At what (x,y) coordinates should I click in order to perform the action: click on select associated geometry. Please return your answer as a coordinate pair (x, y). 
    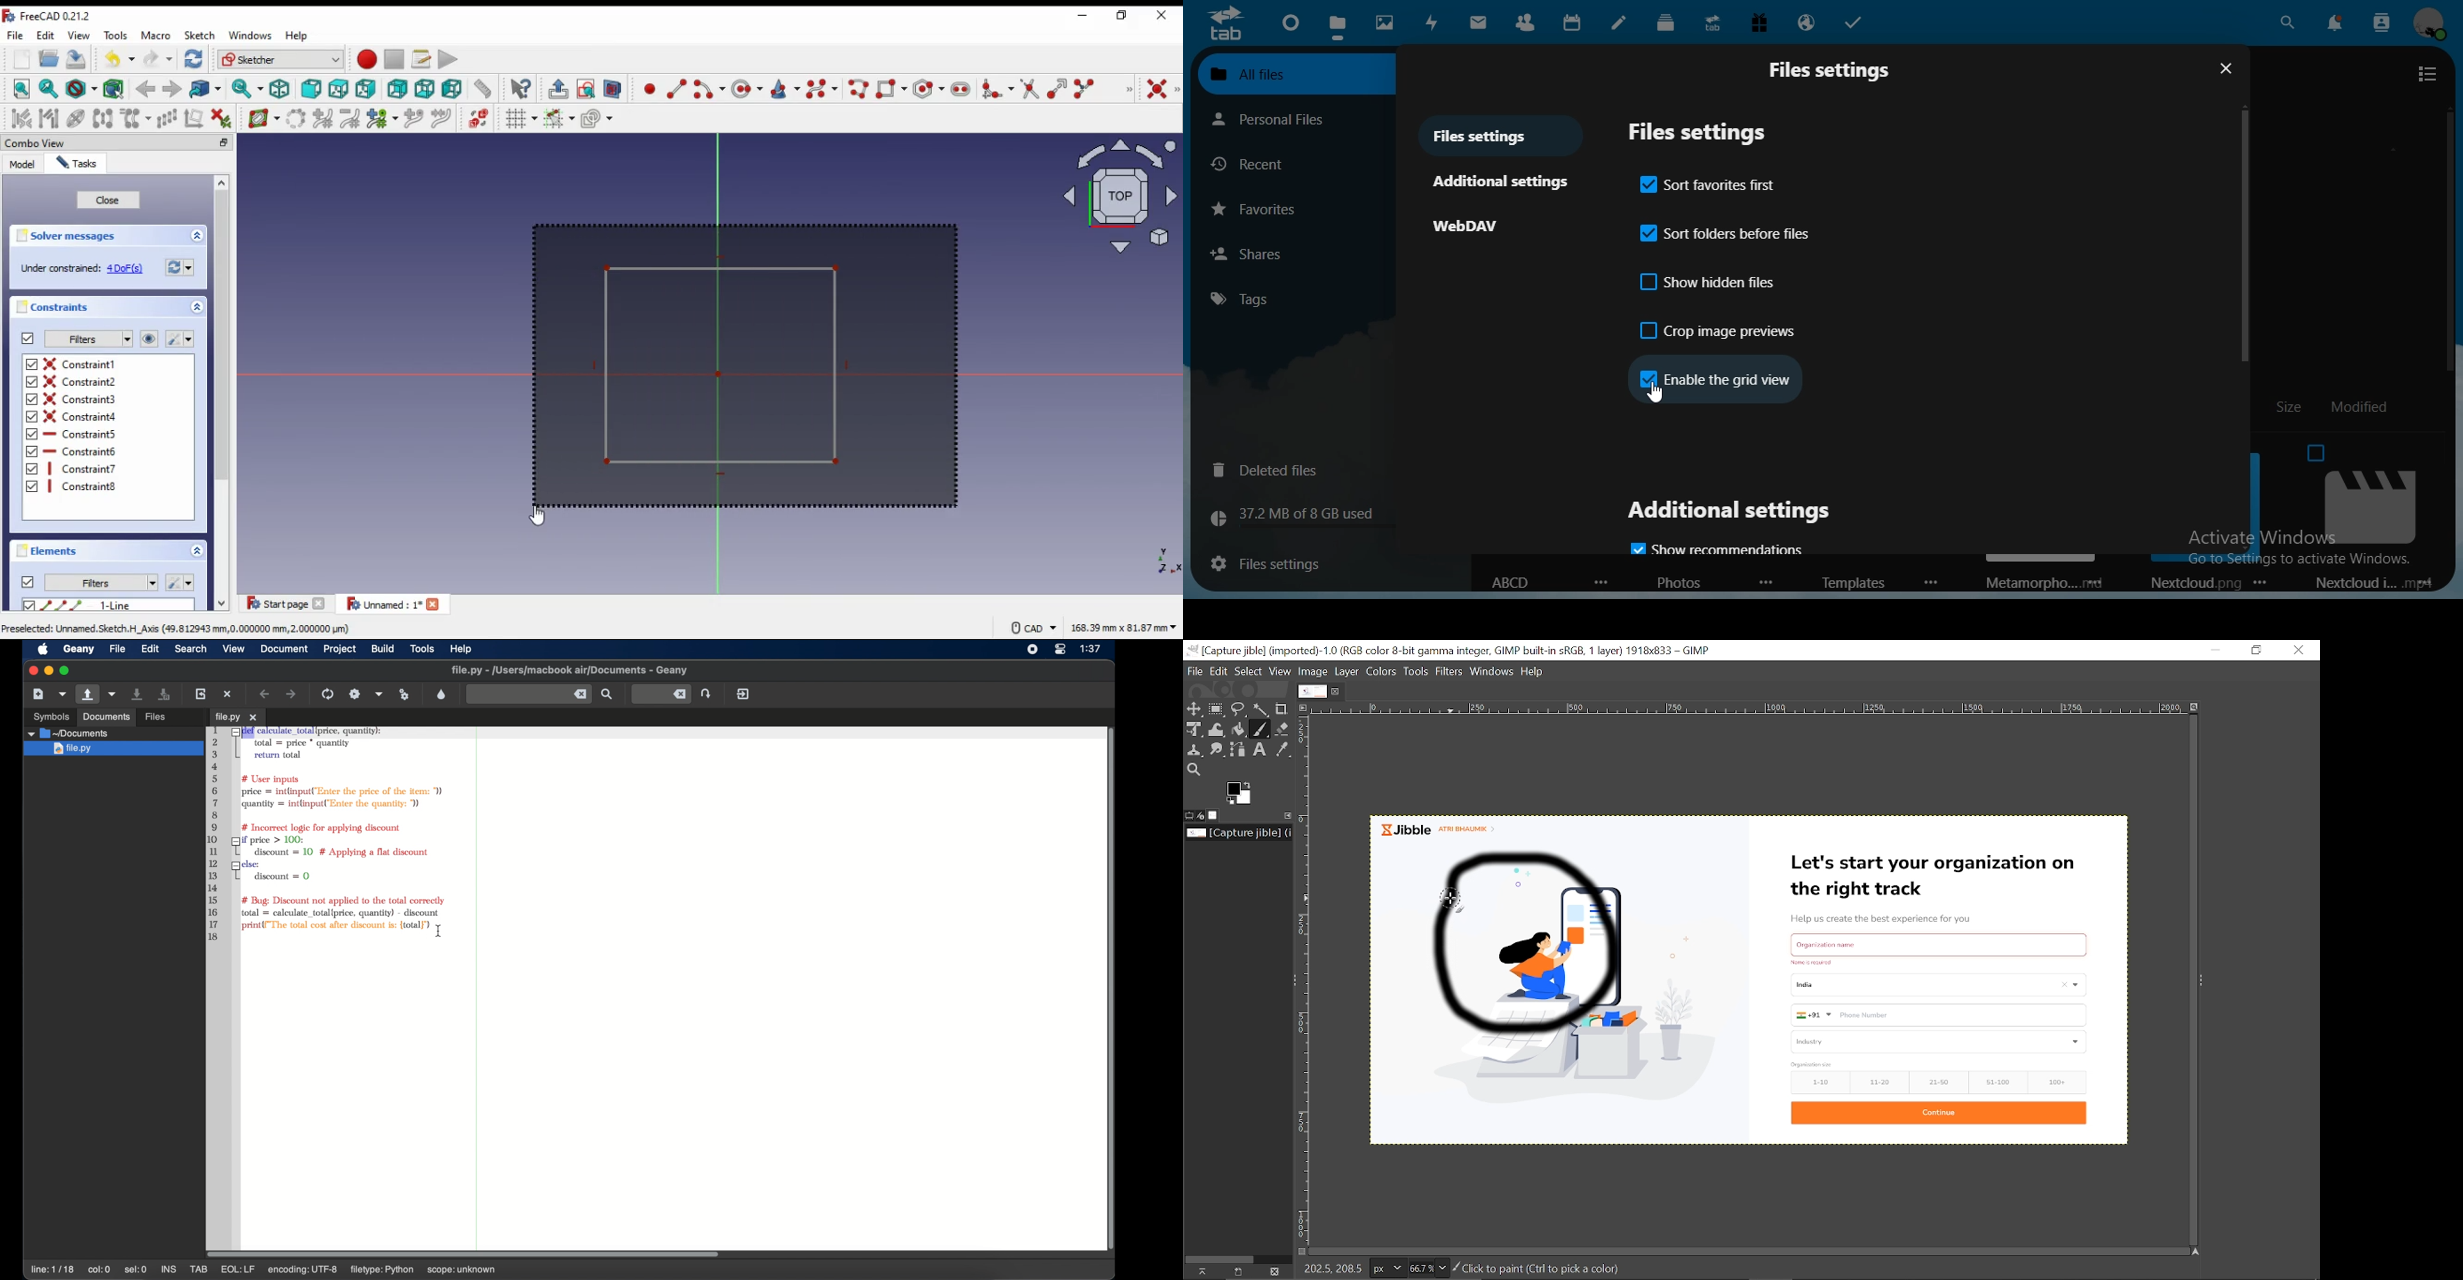
    Looking at the image, I should click on (116, 88).